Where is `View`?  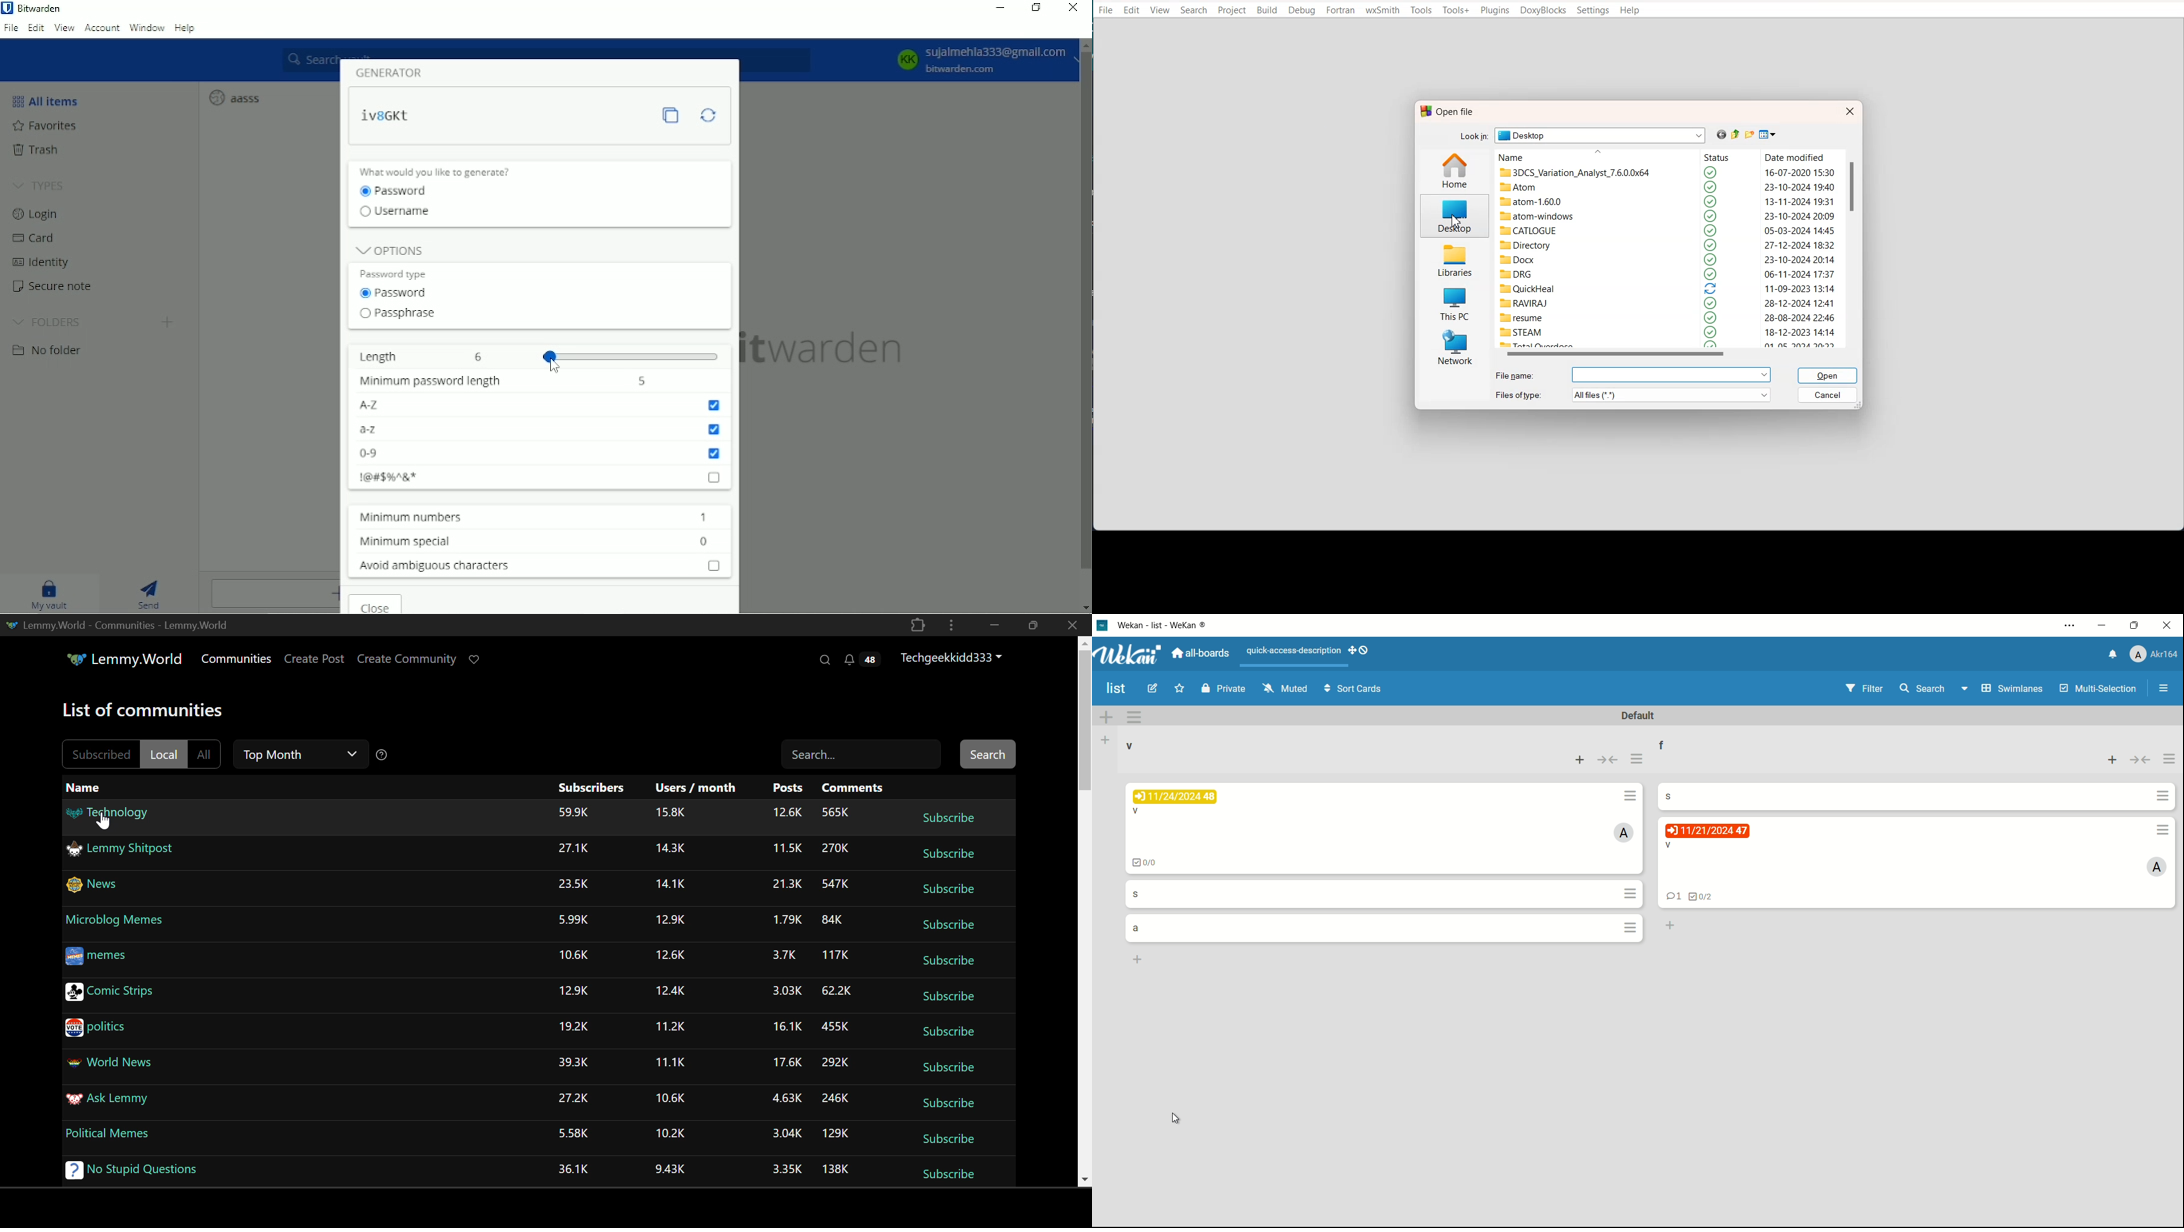 View is located at coordinates (1162, 10).